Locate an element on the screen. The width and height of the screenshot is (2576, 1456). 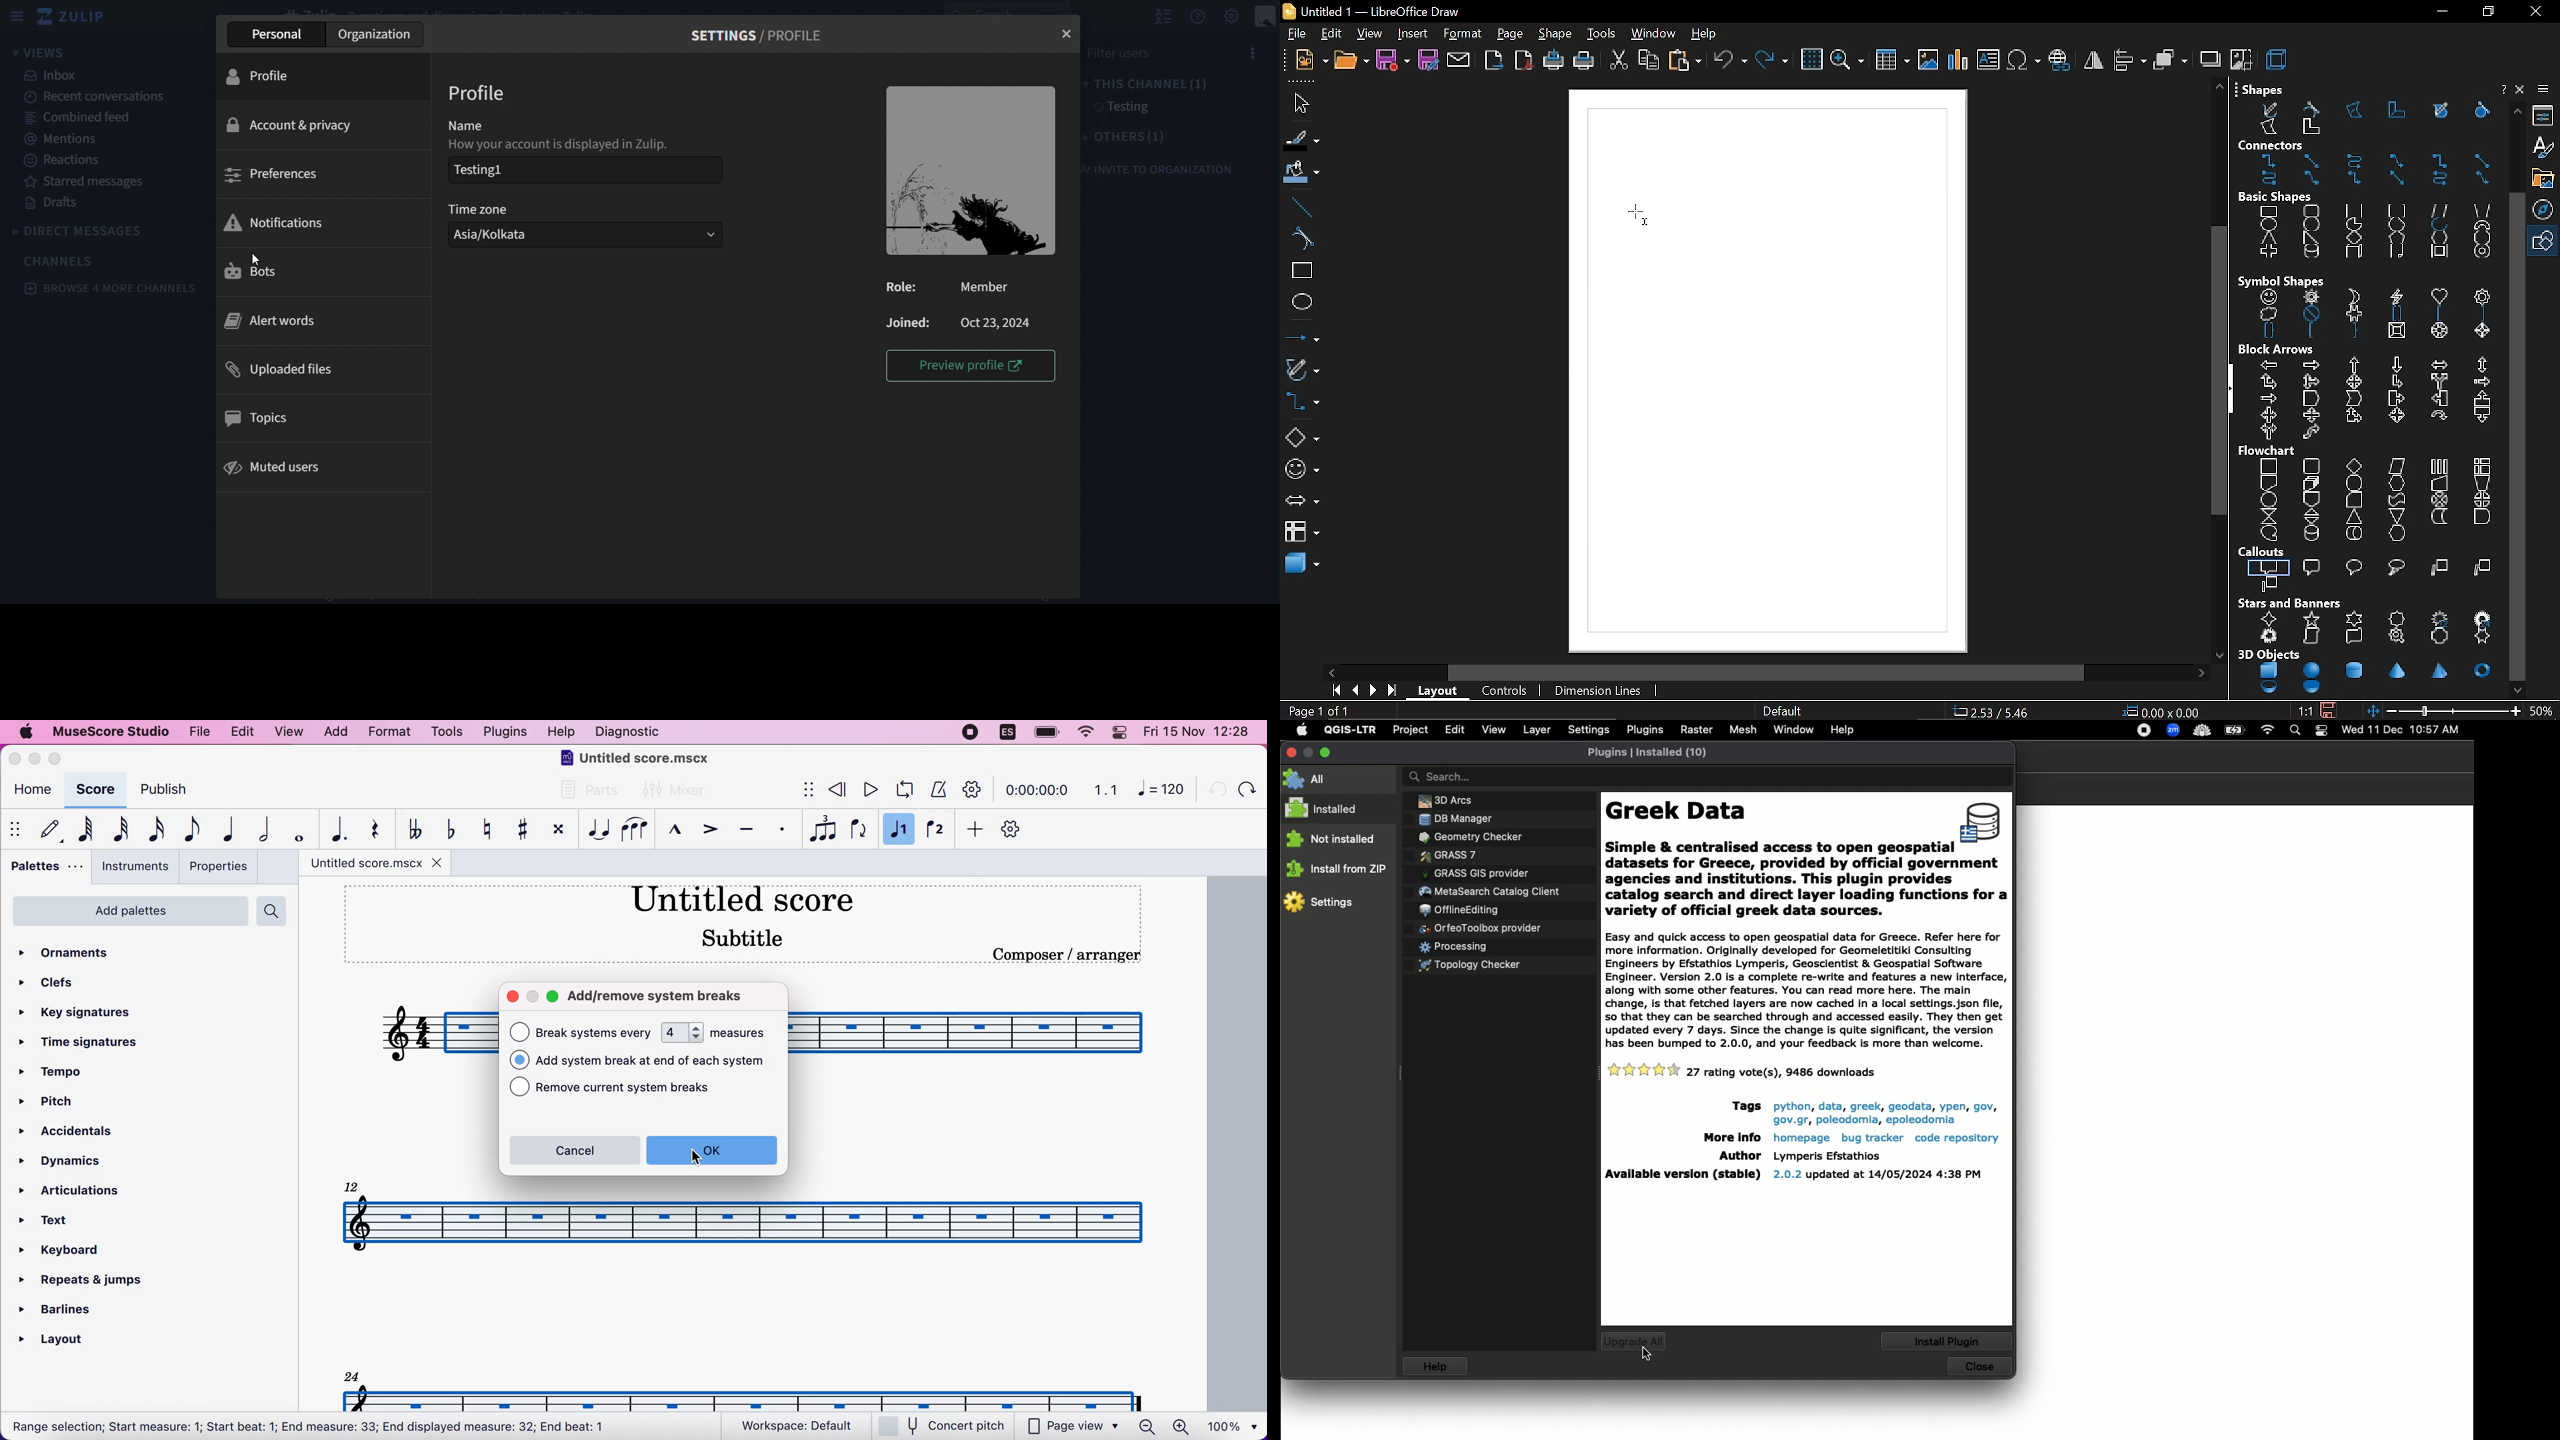
author is located at coordinates (1737, 1155).